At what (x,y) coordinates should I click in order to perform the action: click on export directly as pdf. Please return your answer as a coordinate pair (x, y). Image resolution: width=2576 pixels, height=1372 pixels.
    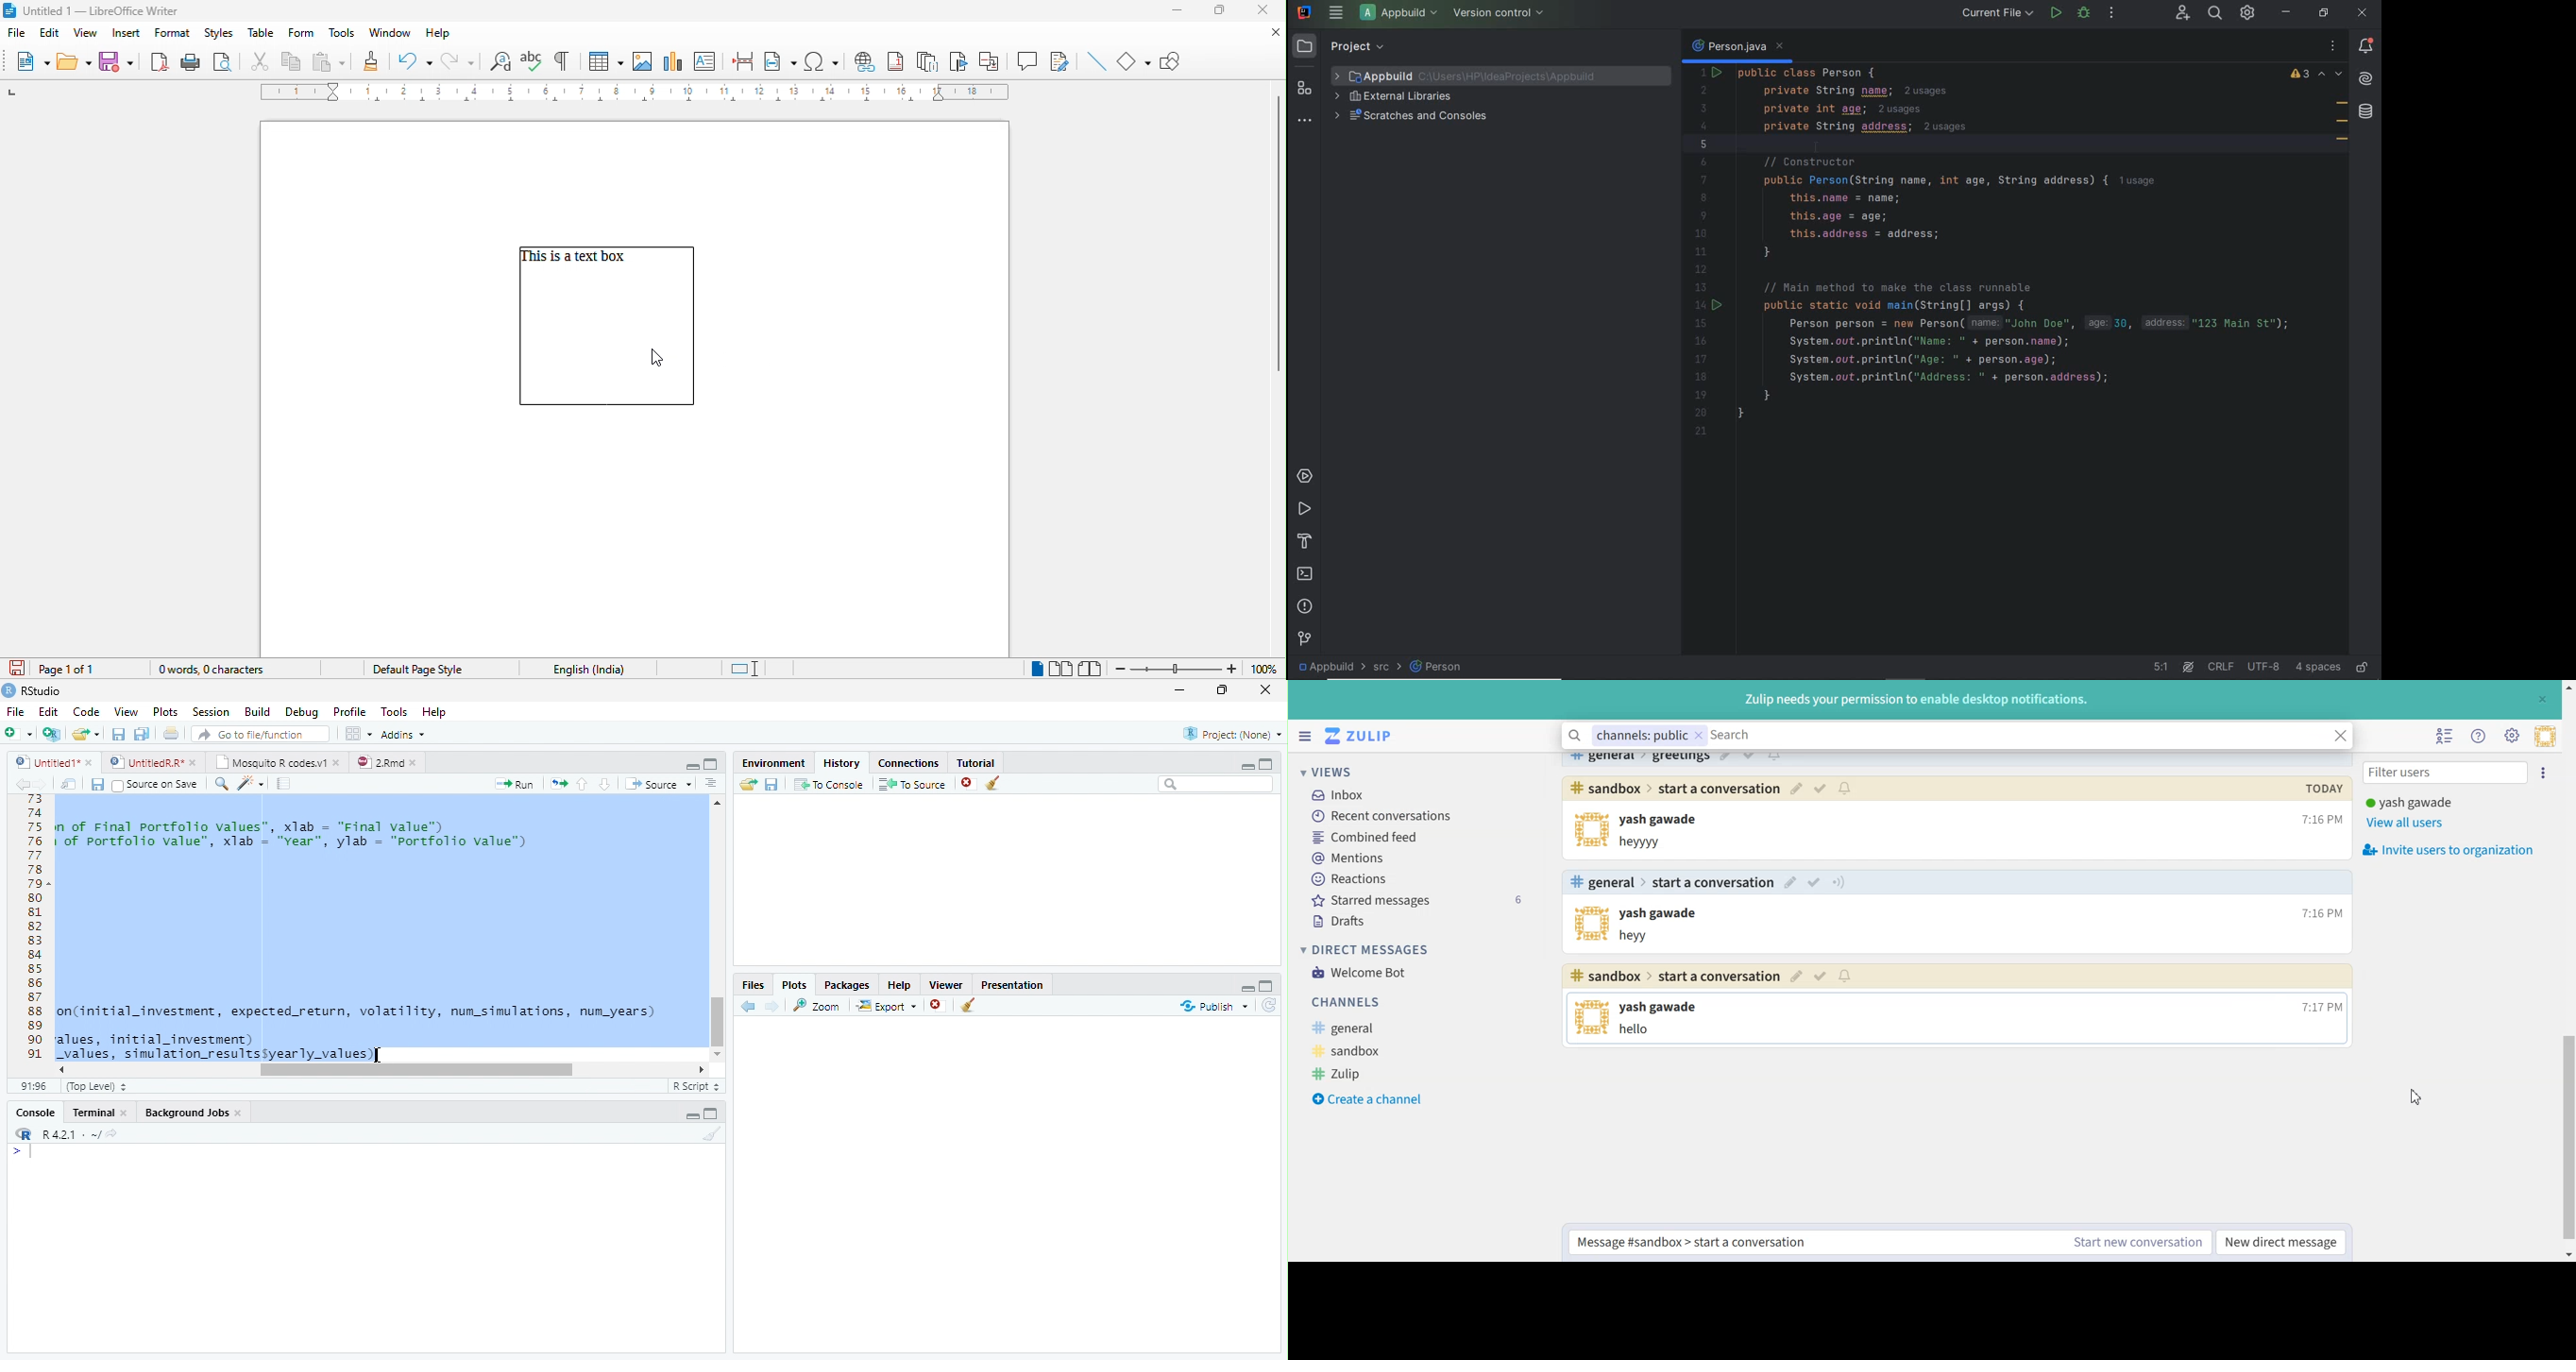
    Looking at the image, I should click on (159, 60).